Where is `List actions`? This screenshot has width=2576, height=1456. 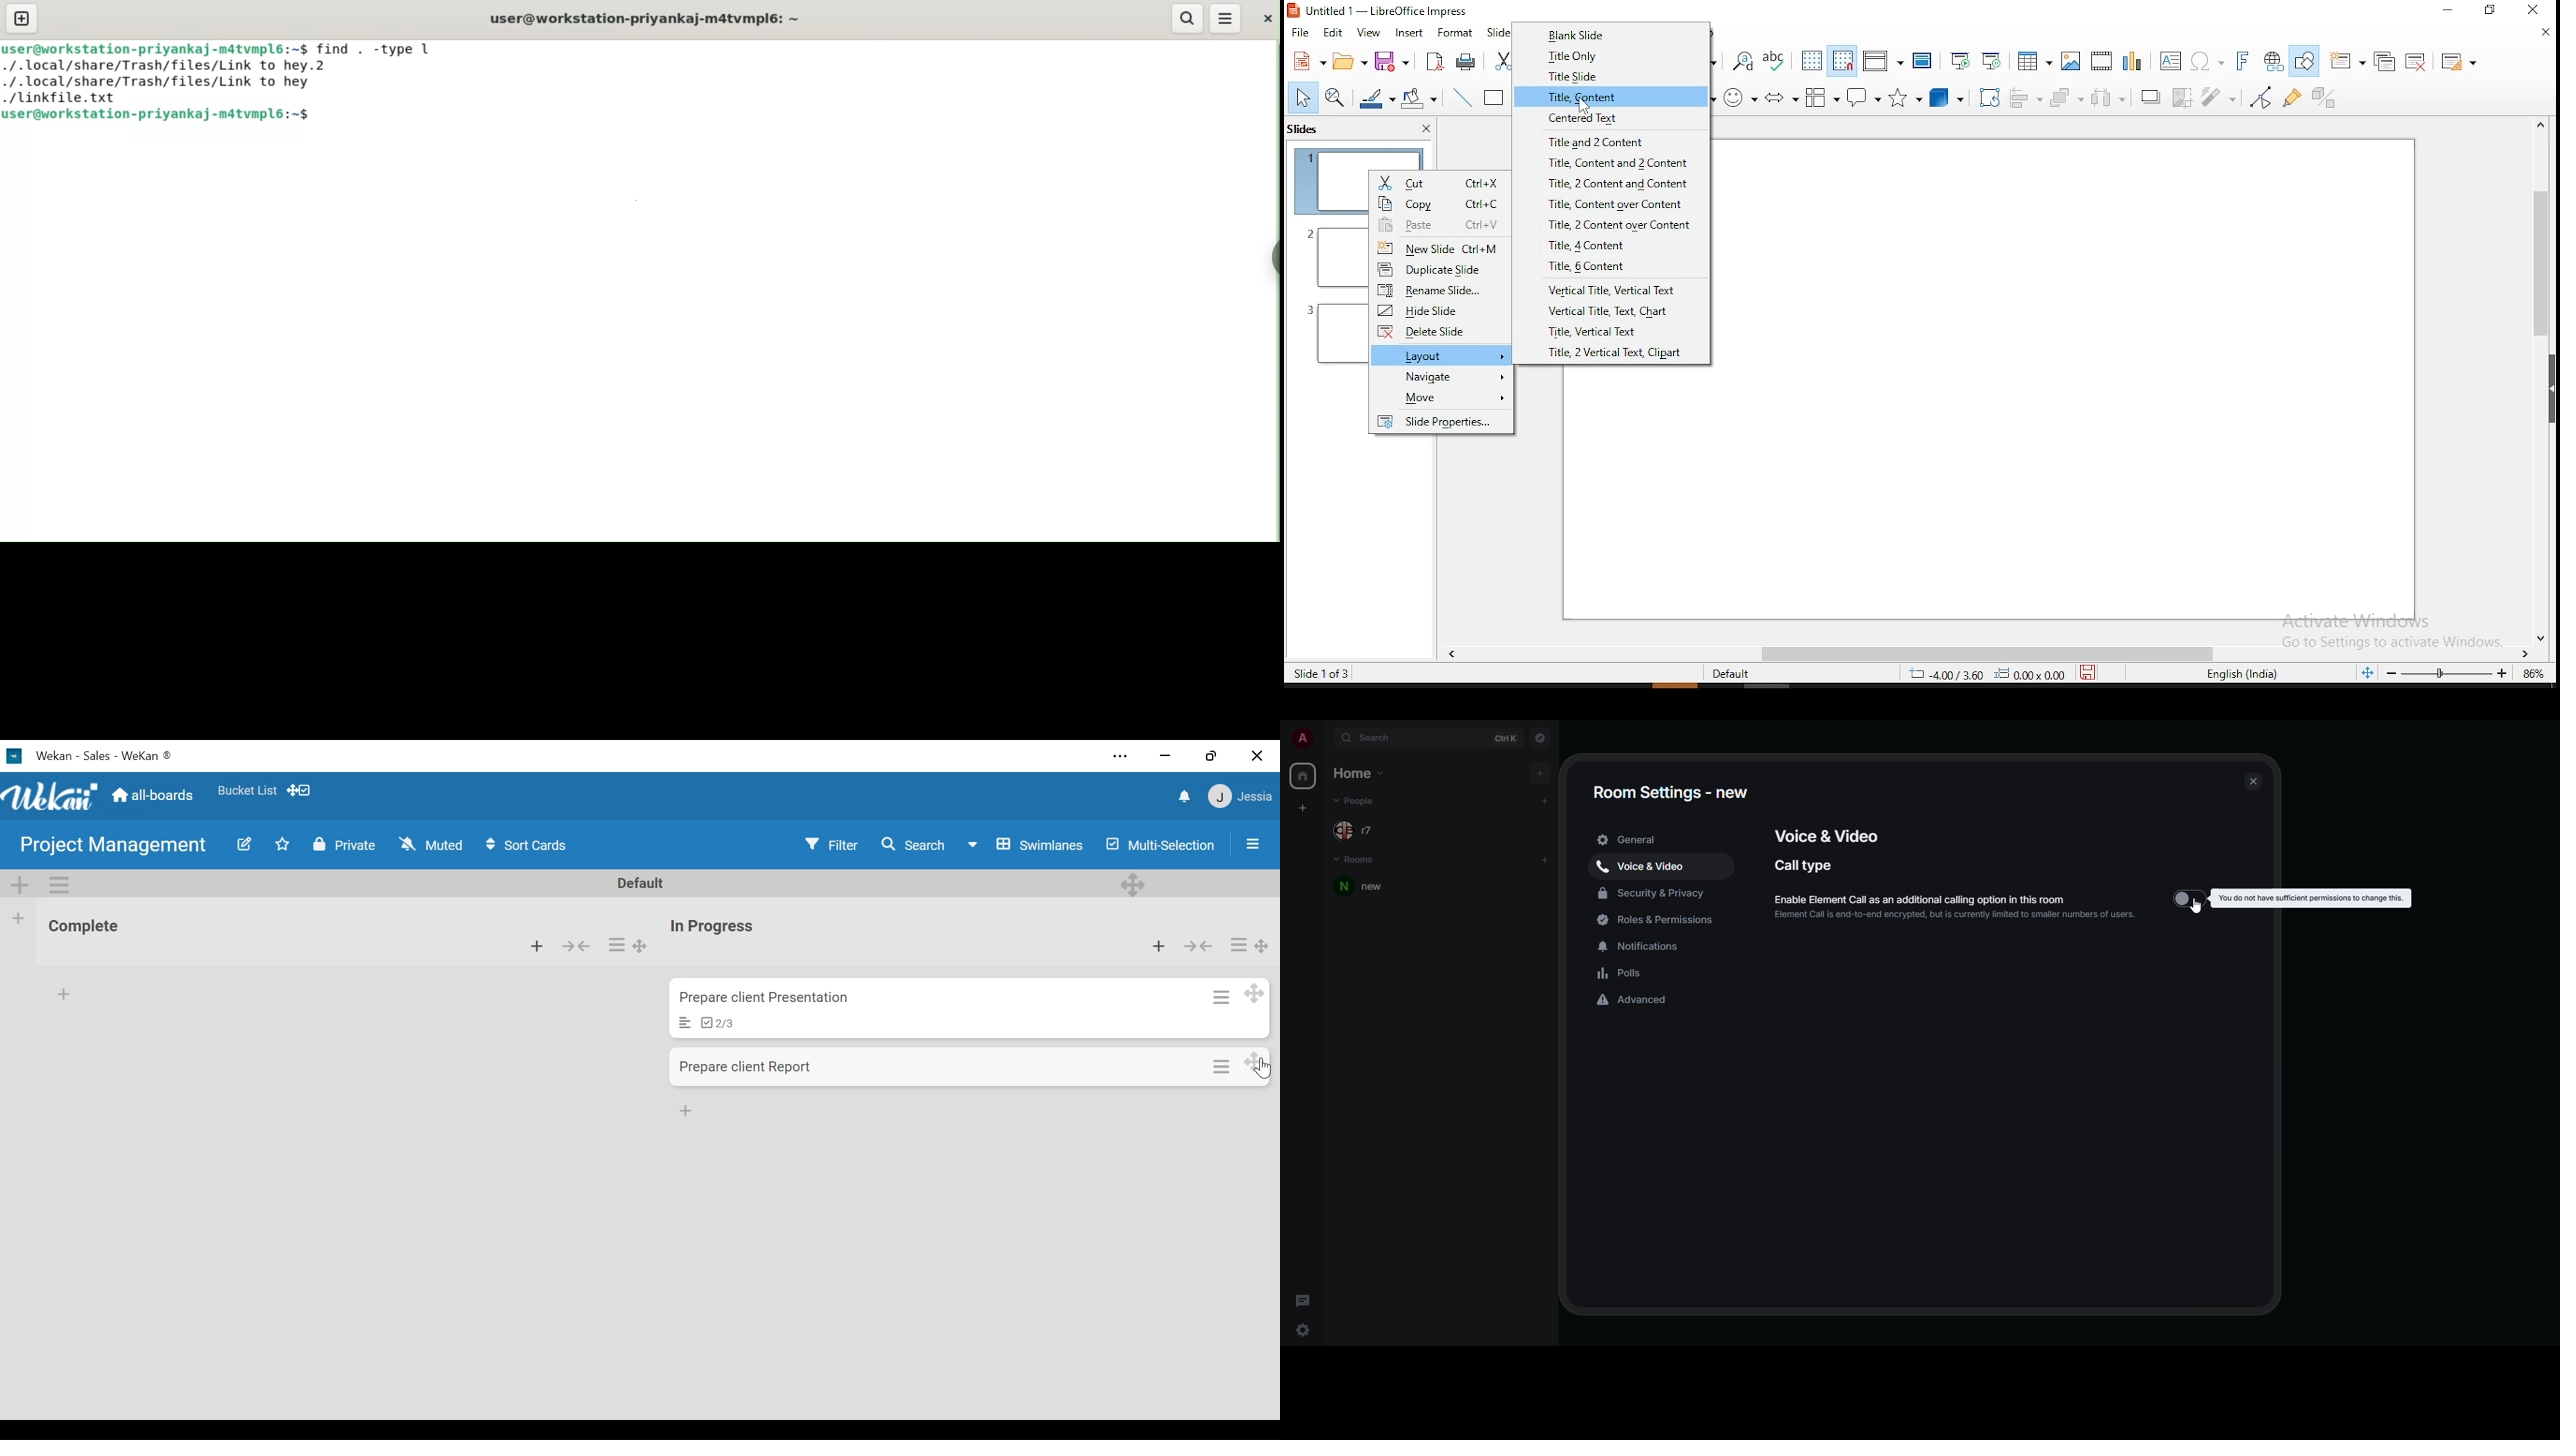 List actions is located at coordinates (617, 946).